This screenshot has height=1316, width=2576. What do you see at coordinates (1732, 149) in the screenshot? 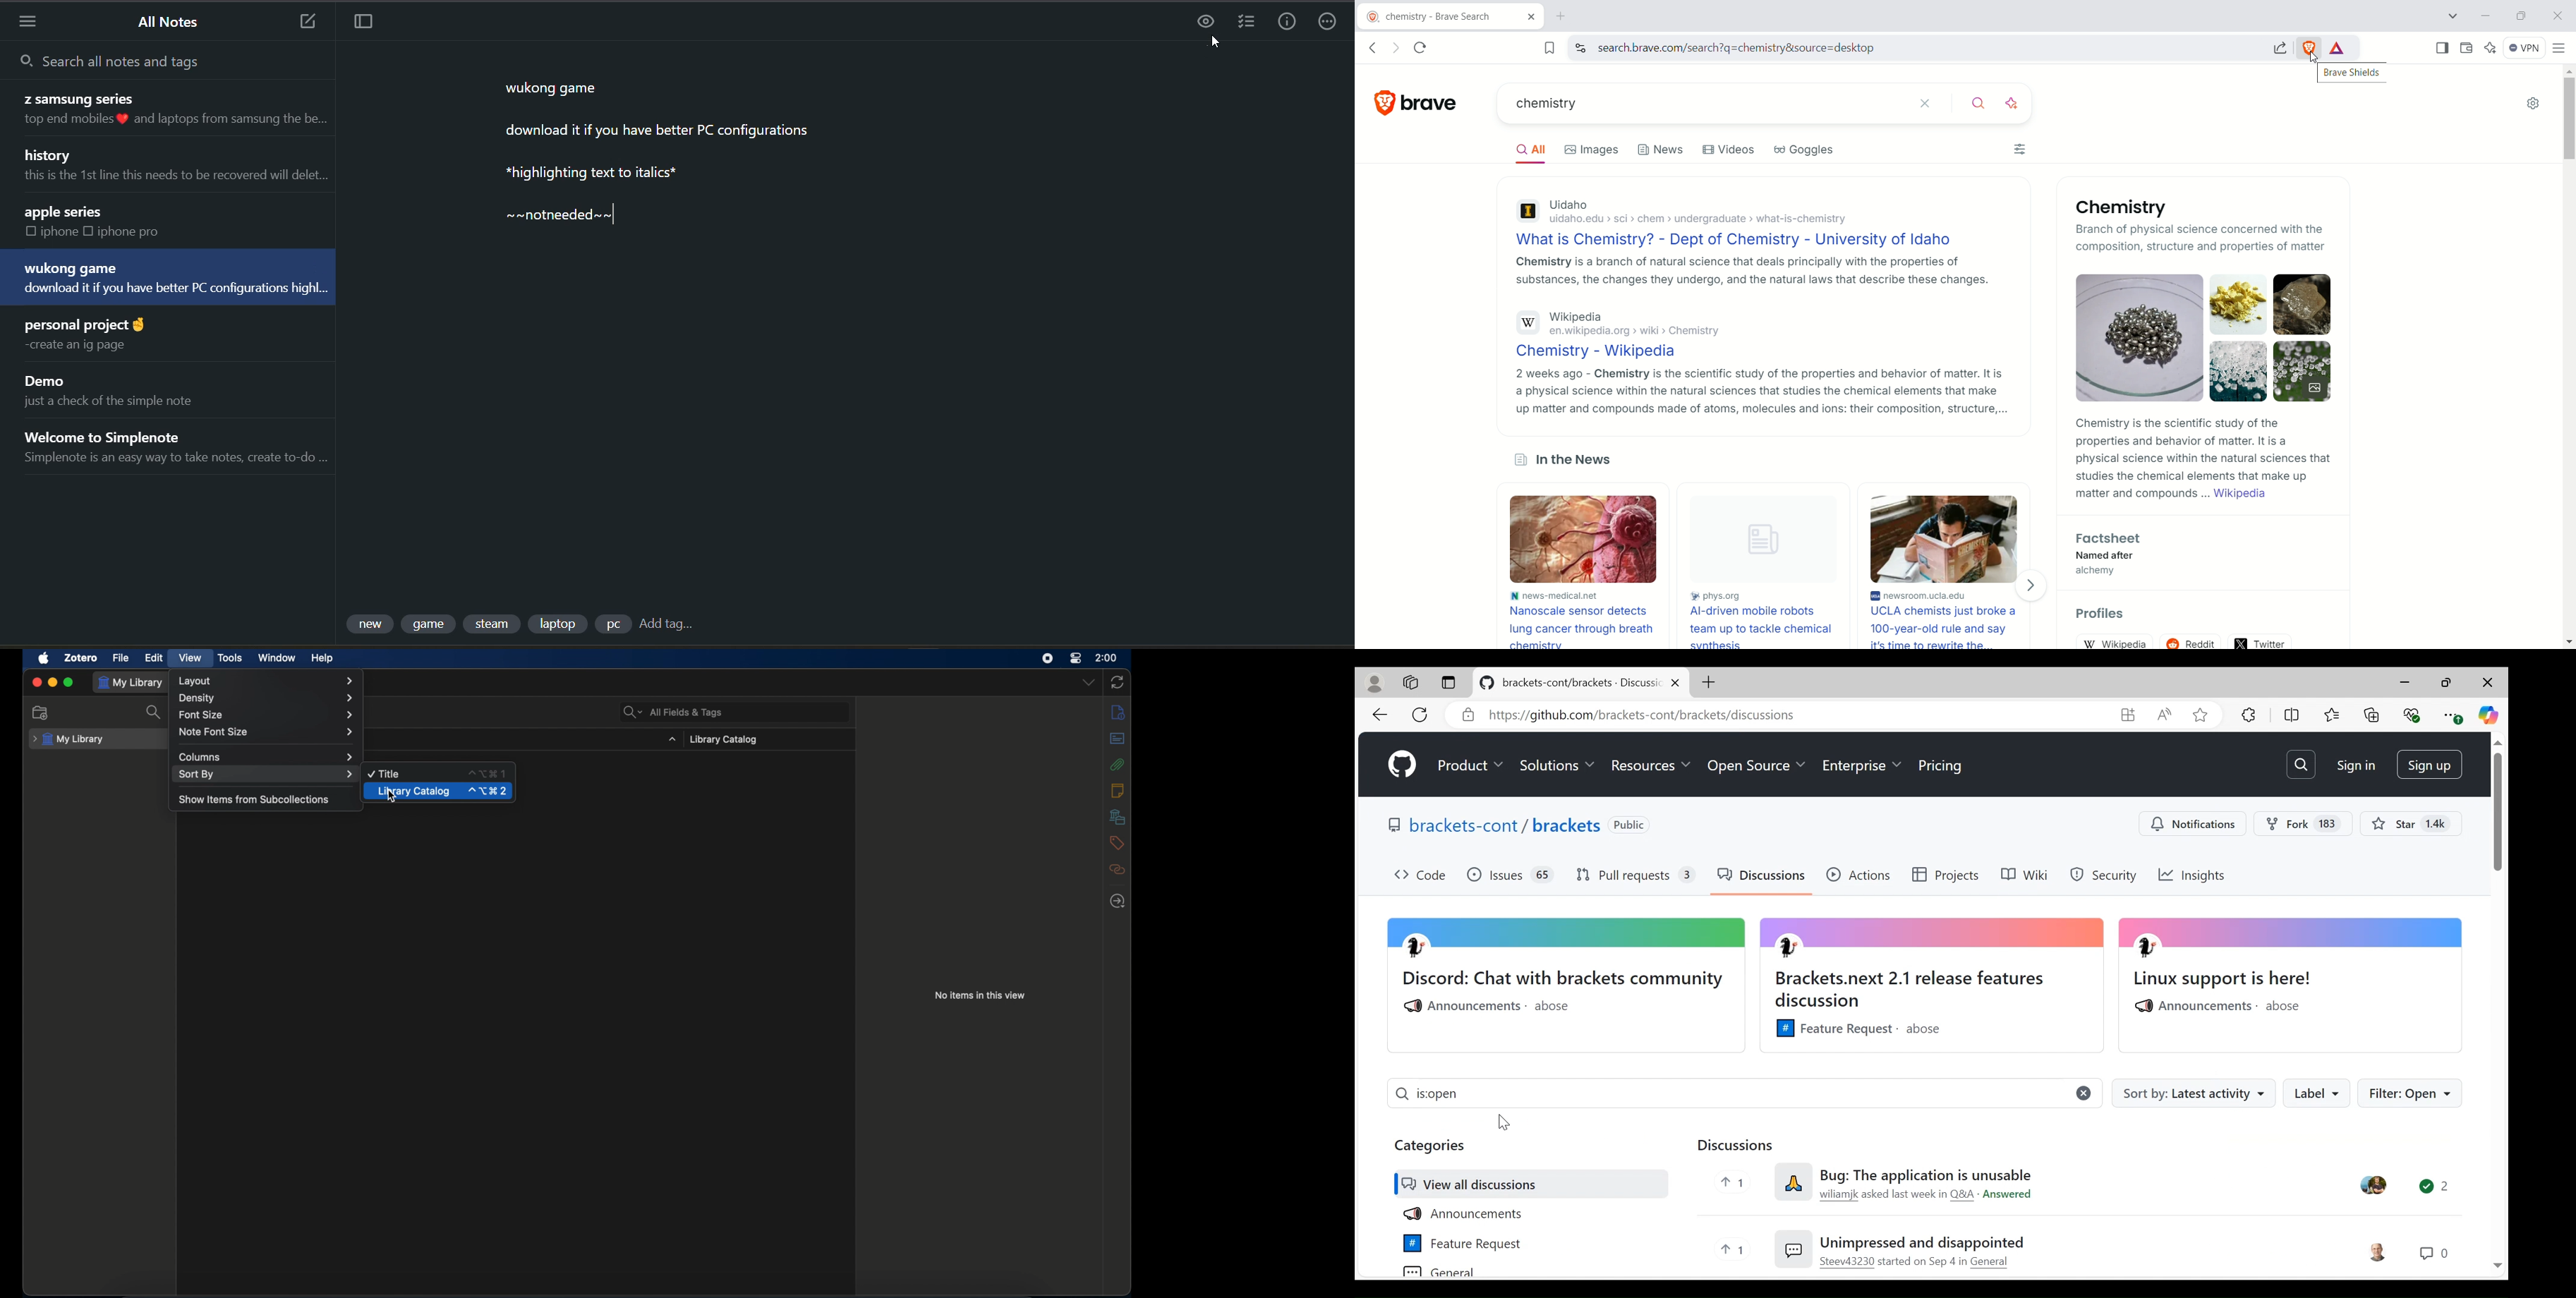
I see `Videos` at bounding box center [1732, 149].